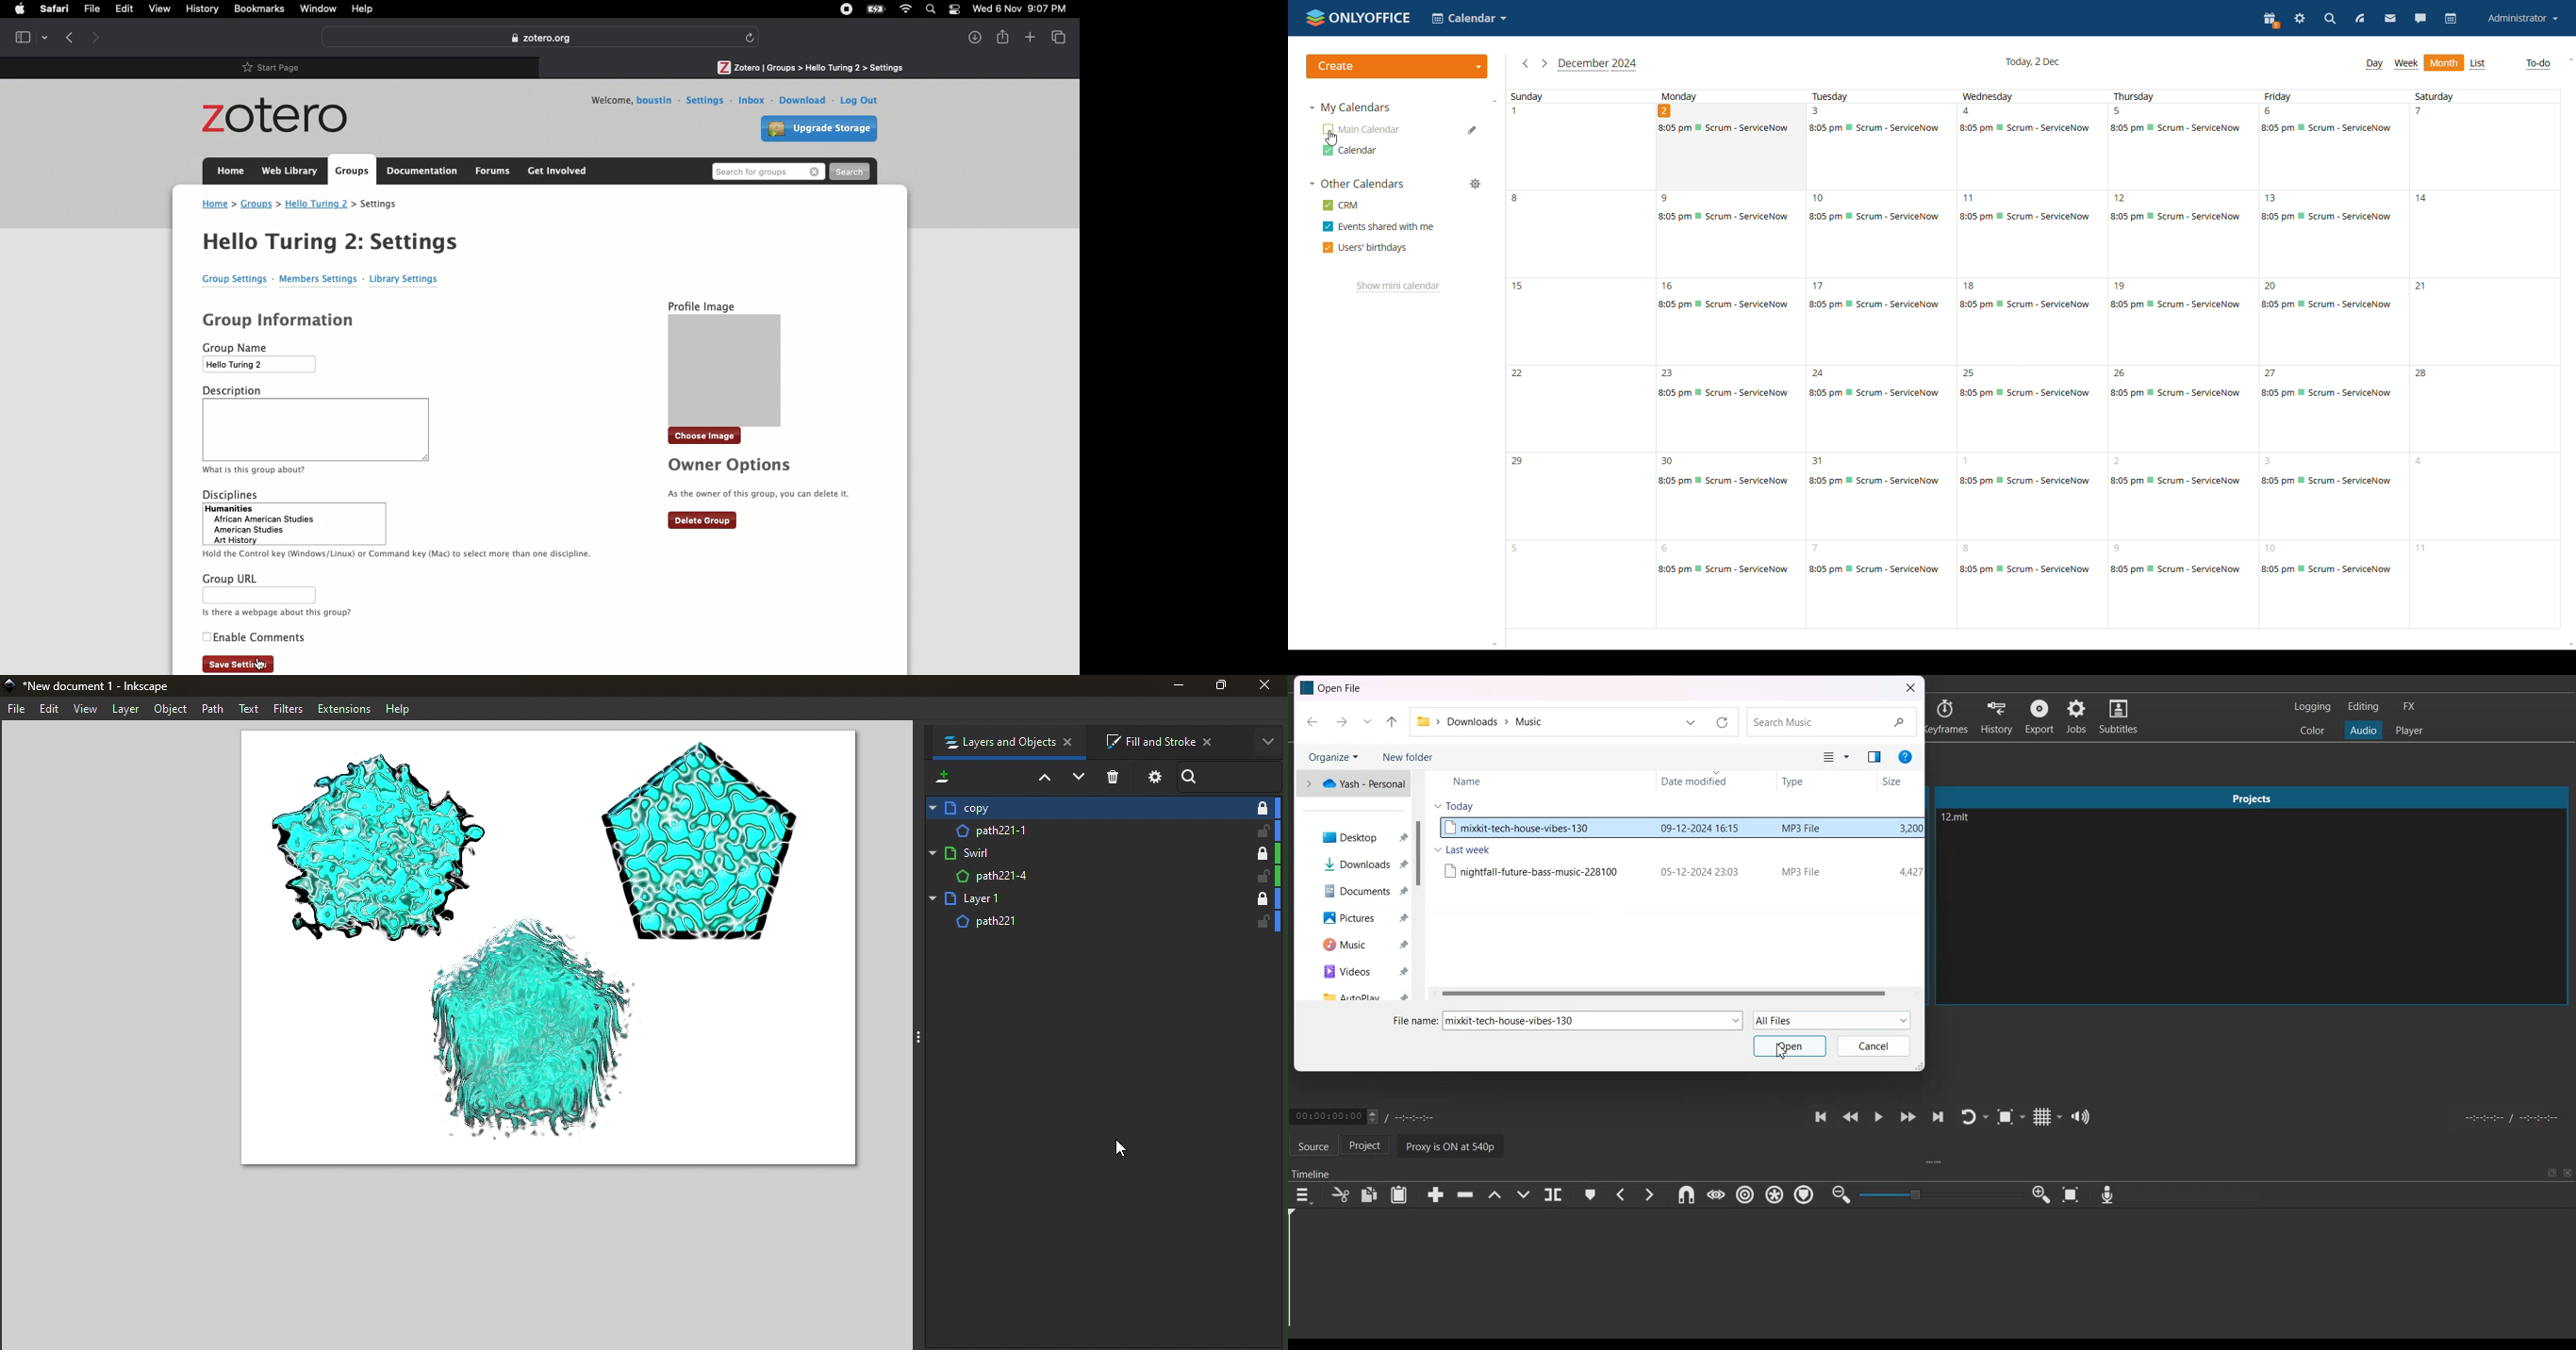 This screenshot has height=1372, width=2576. Describe the element at coordinates (953, 11) in the screenshot. I see `Notification bar` at that location.